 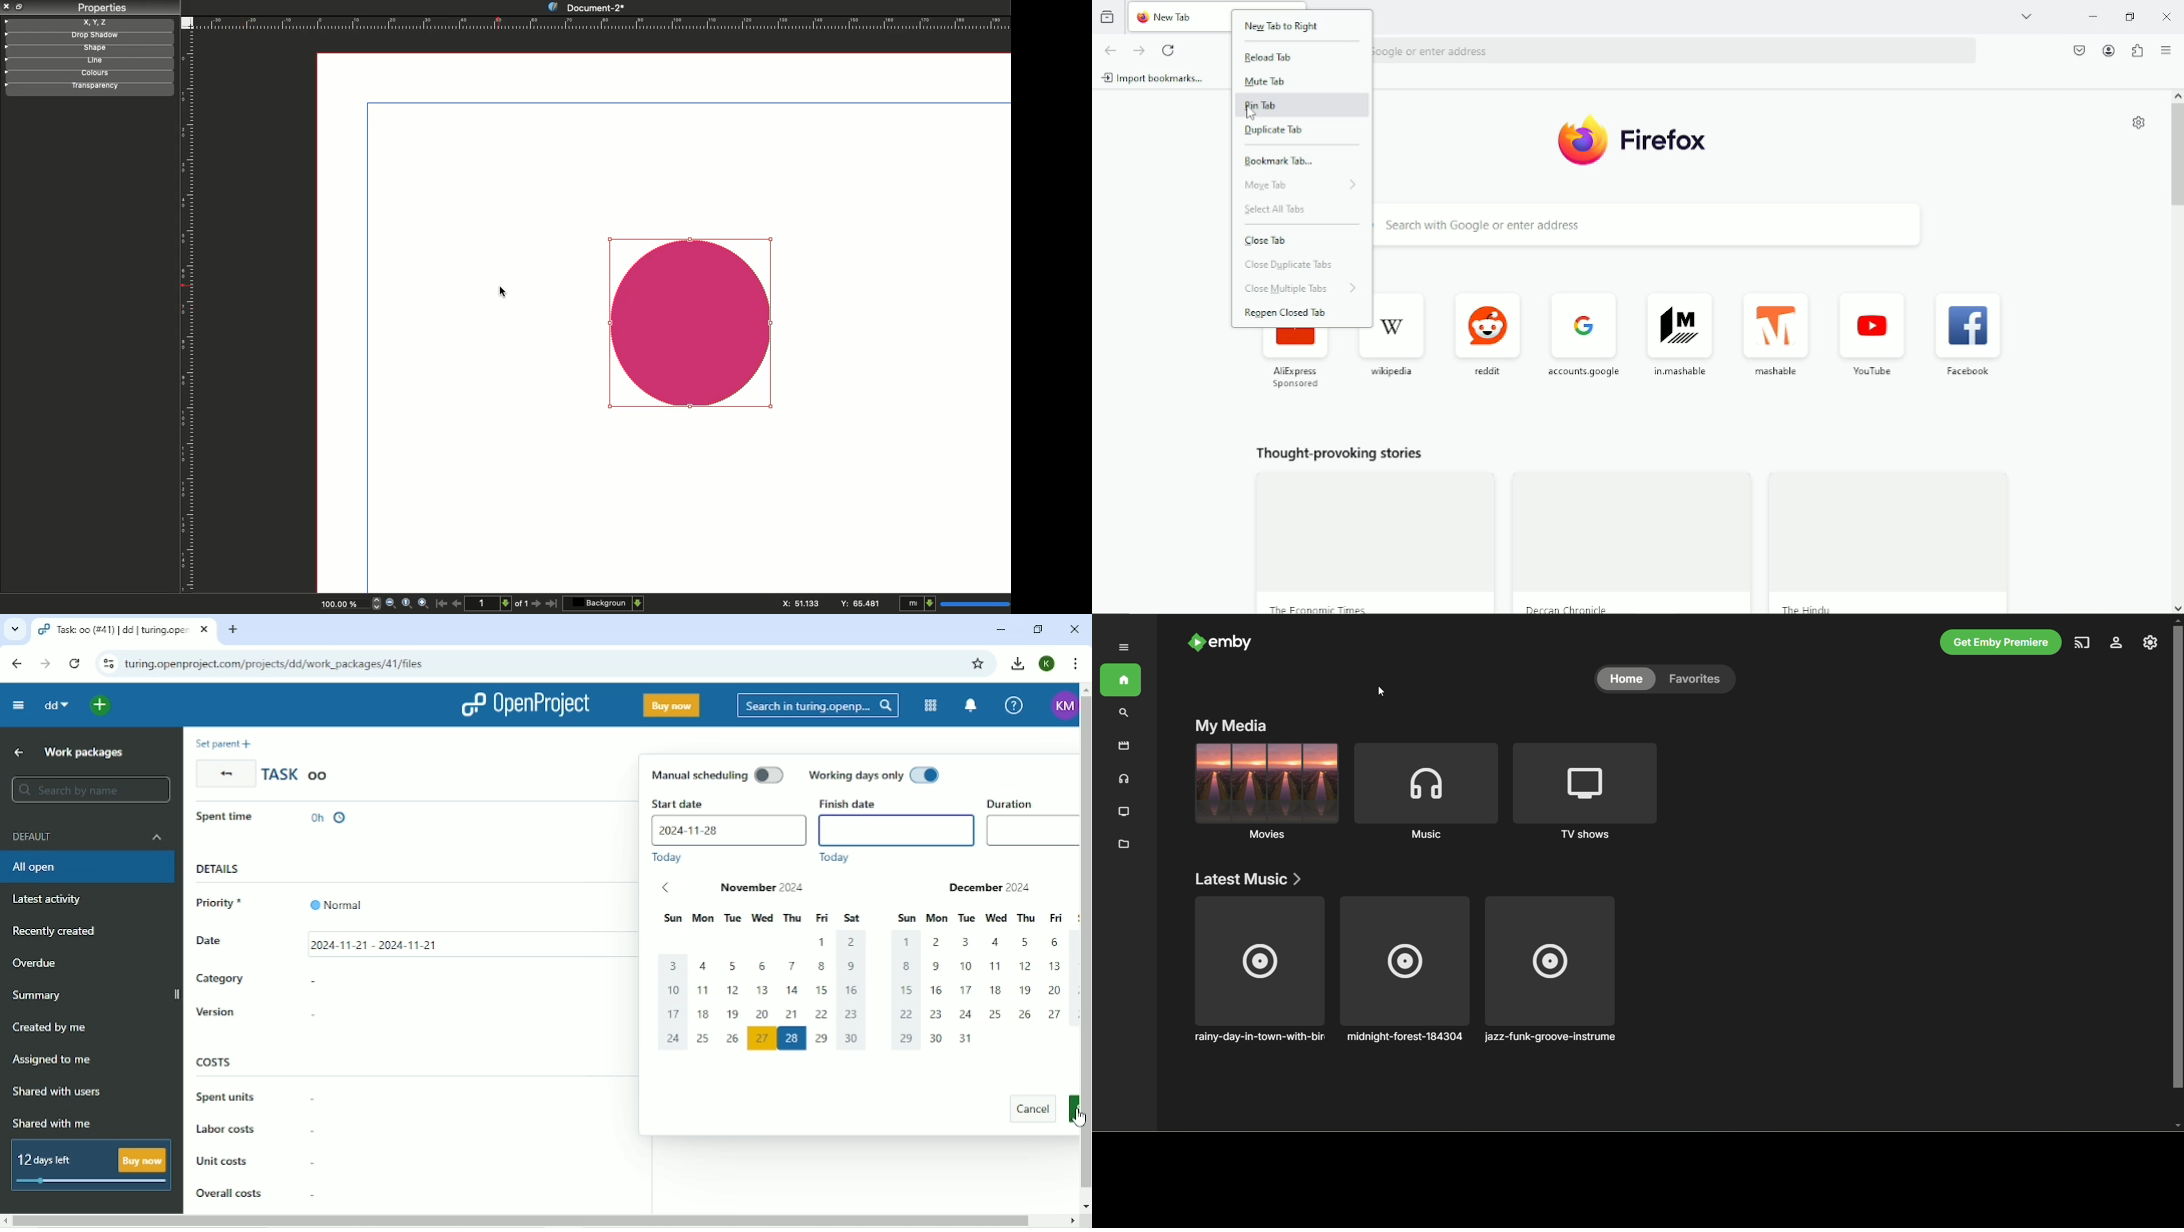 What do you see at coordinates (1167, 49) in the screenshot?
I see `Reload current page` at bounding box center [1167, 49].